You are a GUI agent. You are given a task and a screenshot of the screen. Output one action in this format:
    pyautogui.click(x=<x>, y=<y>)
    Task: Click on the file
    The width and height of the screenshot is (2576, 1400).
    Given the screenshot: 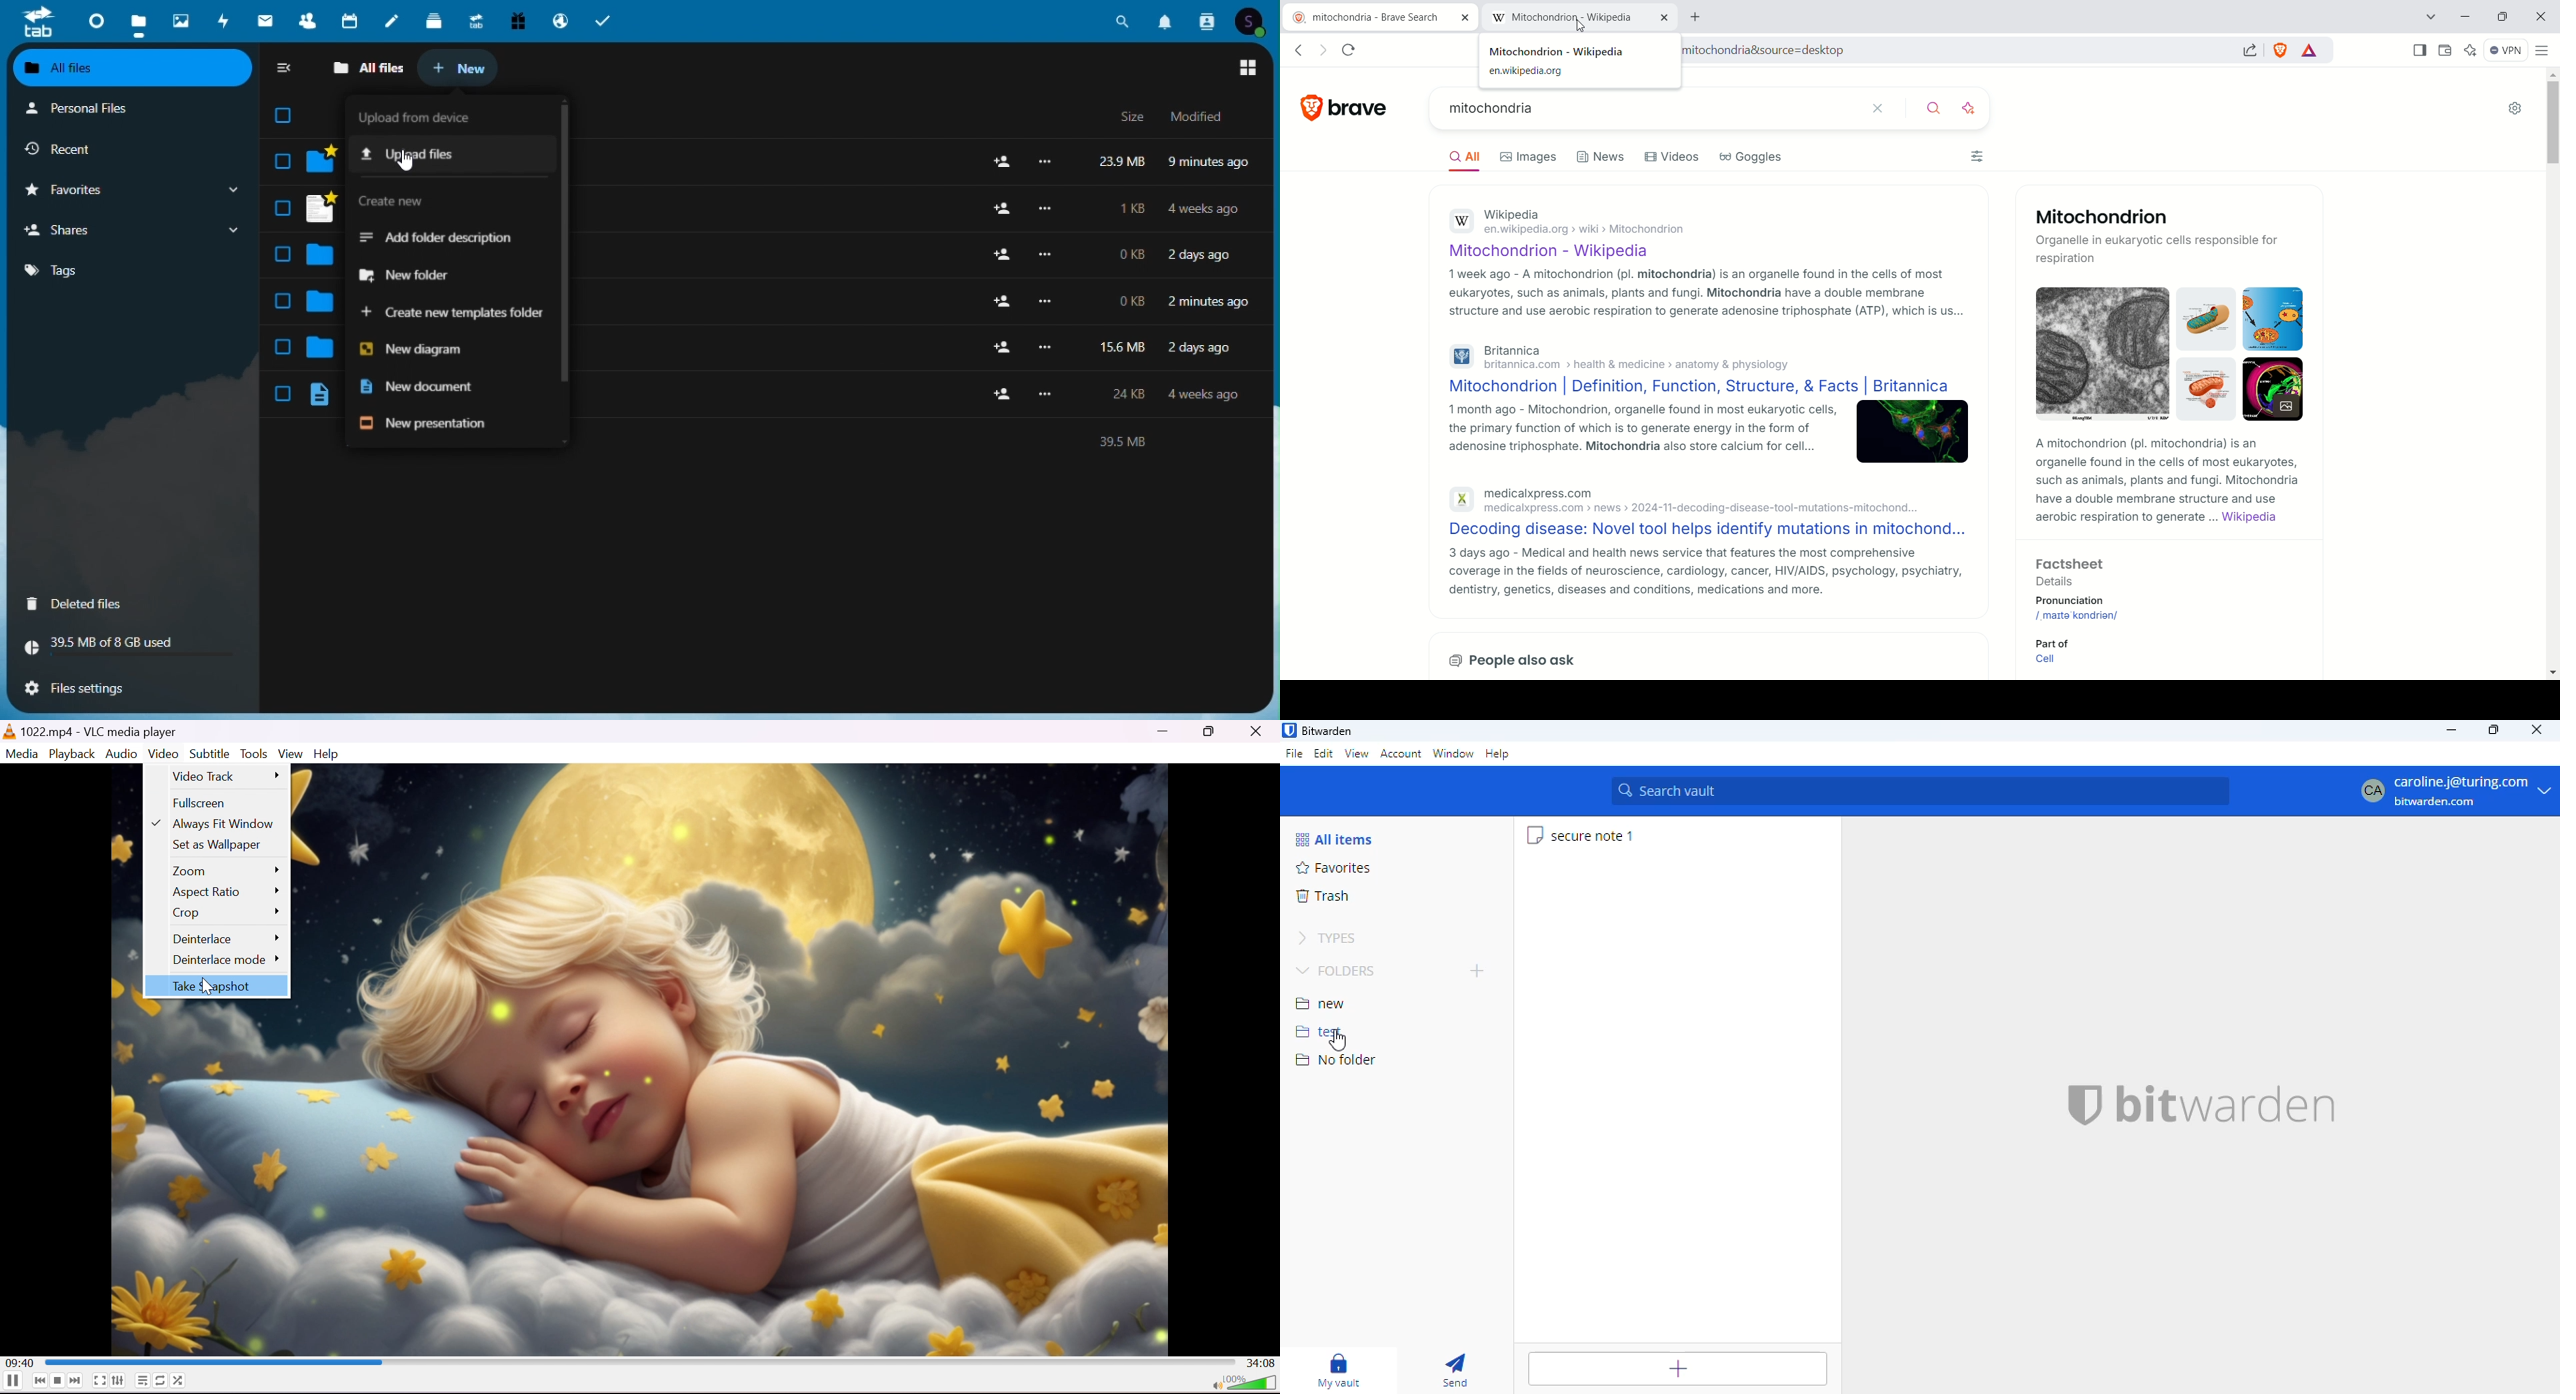 What is the action you would take?
    pyautogui.click(x=1295, y=754)
    